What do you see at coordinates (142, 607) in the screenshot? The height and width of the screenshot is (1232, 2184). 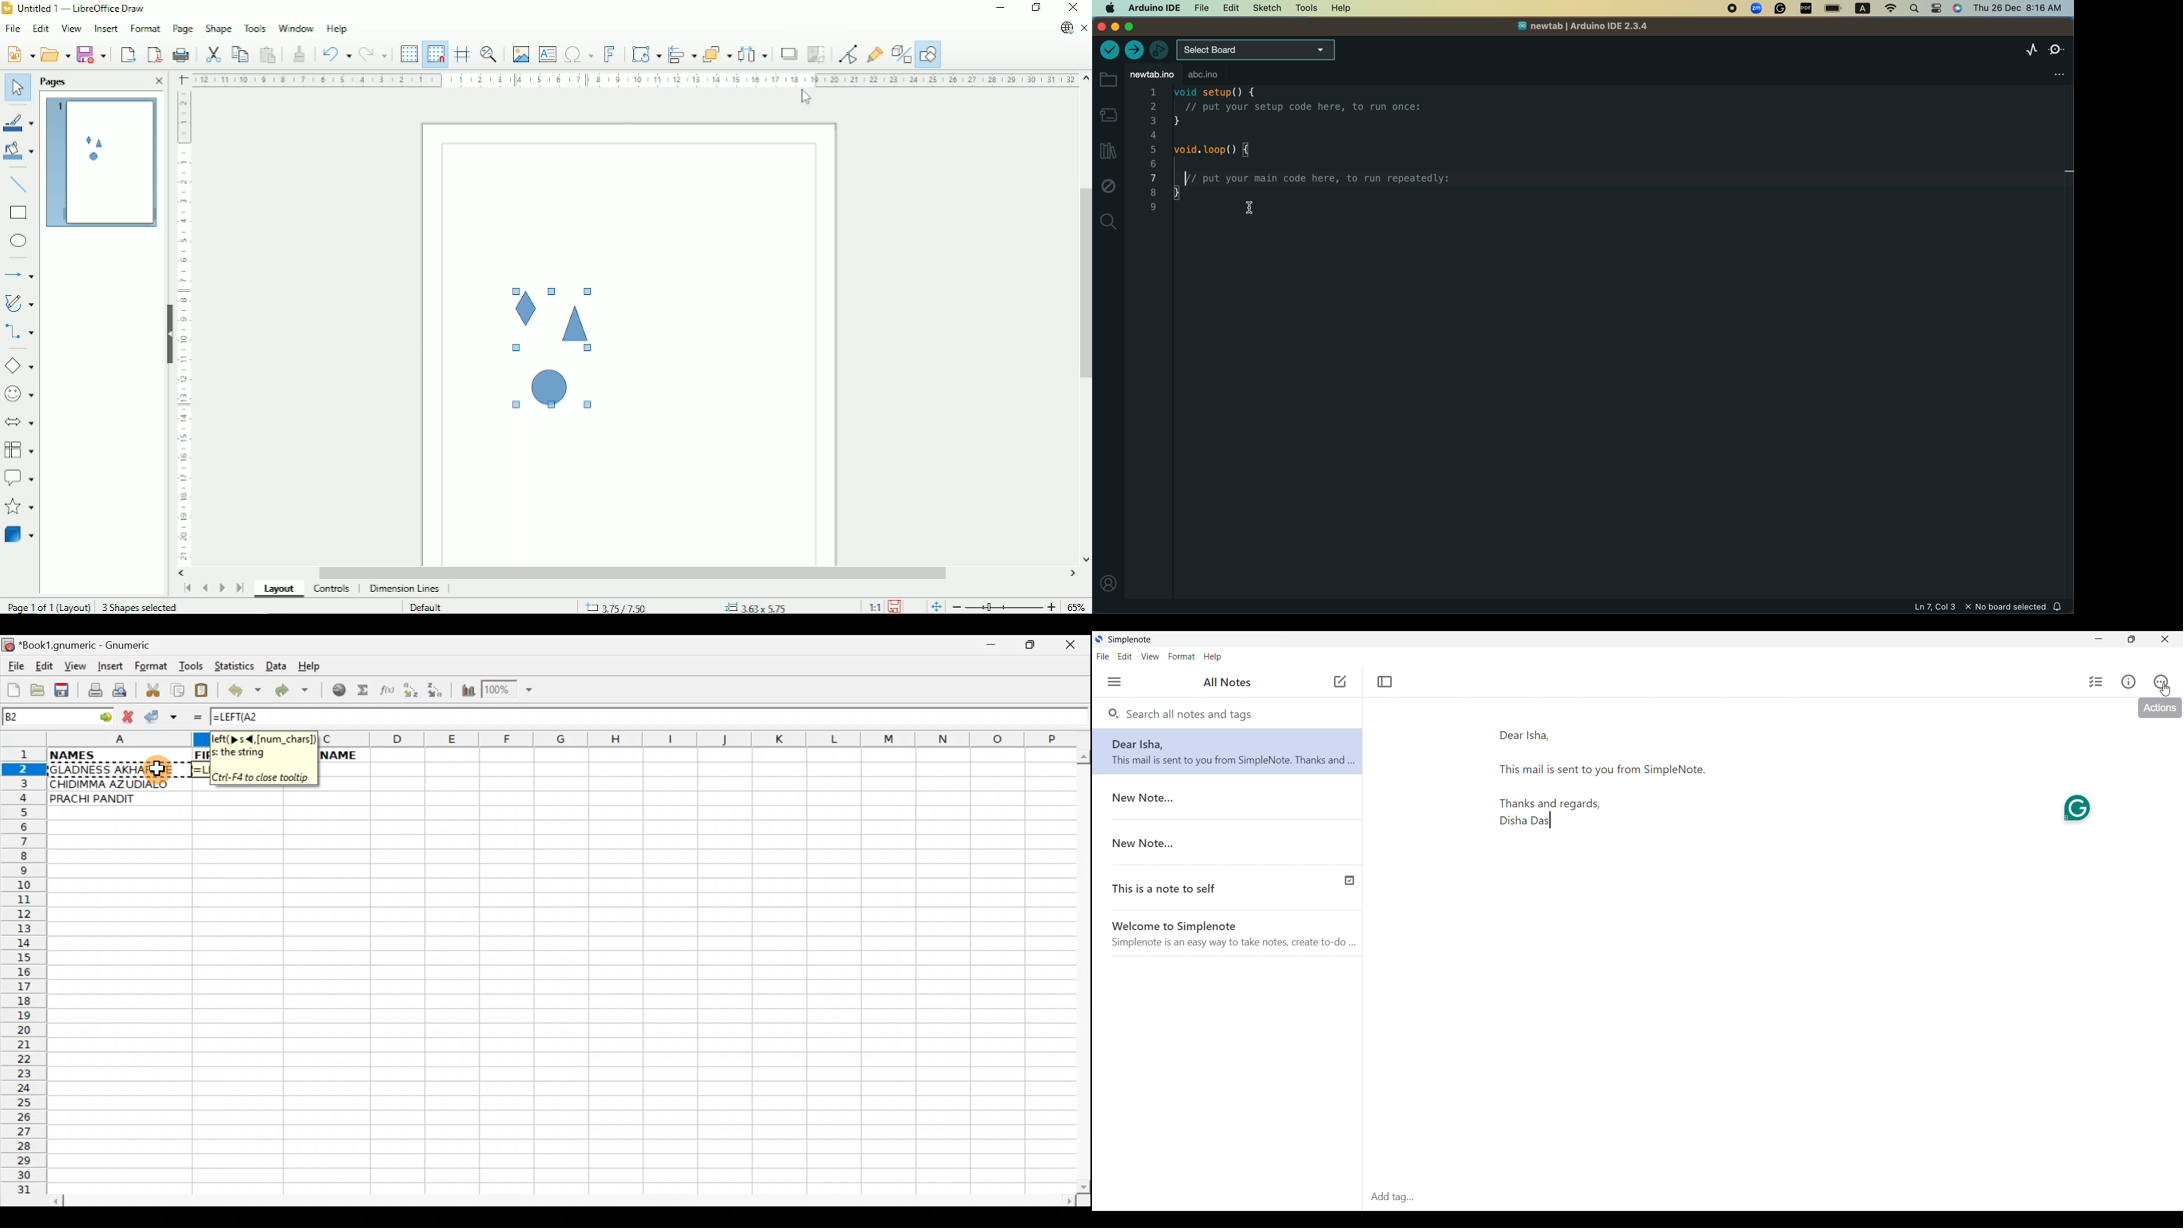 I see `3 shapes selected` at bounding box center [142, 607].